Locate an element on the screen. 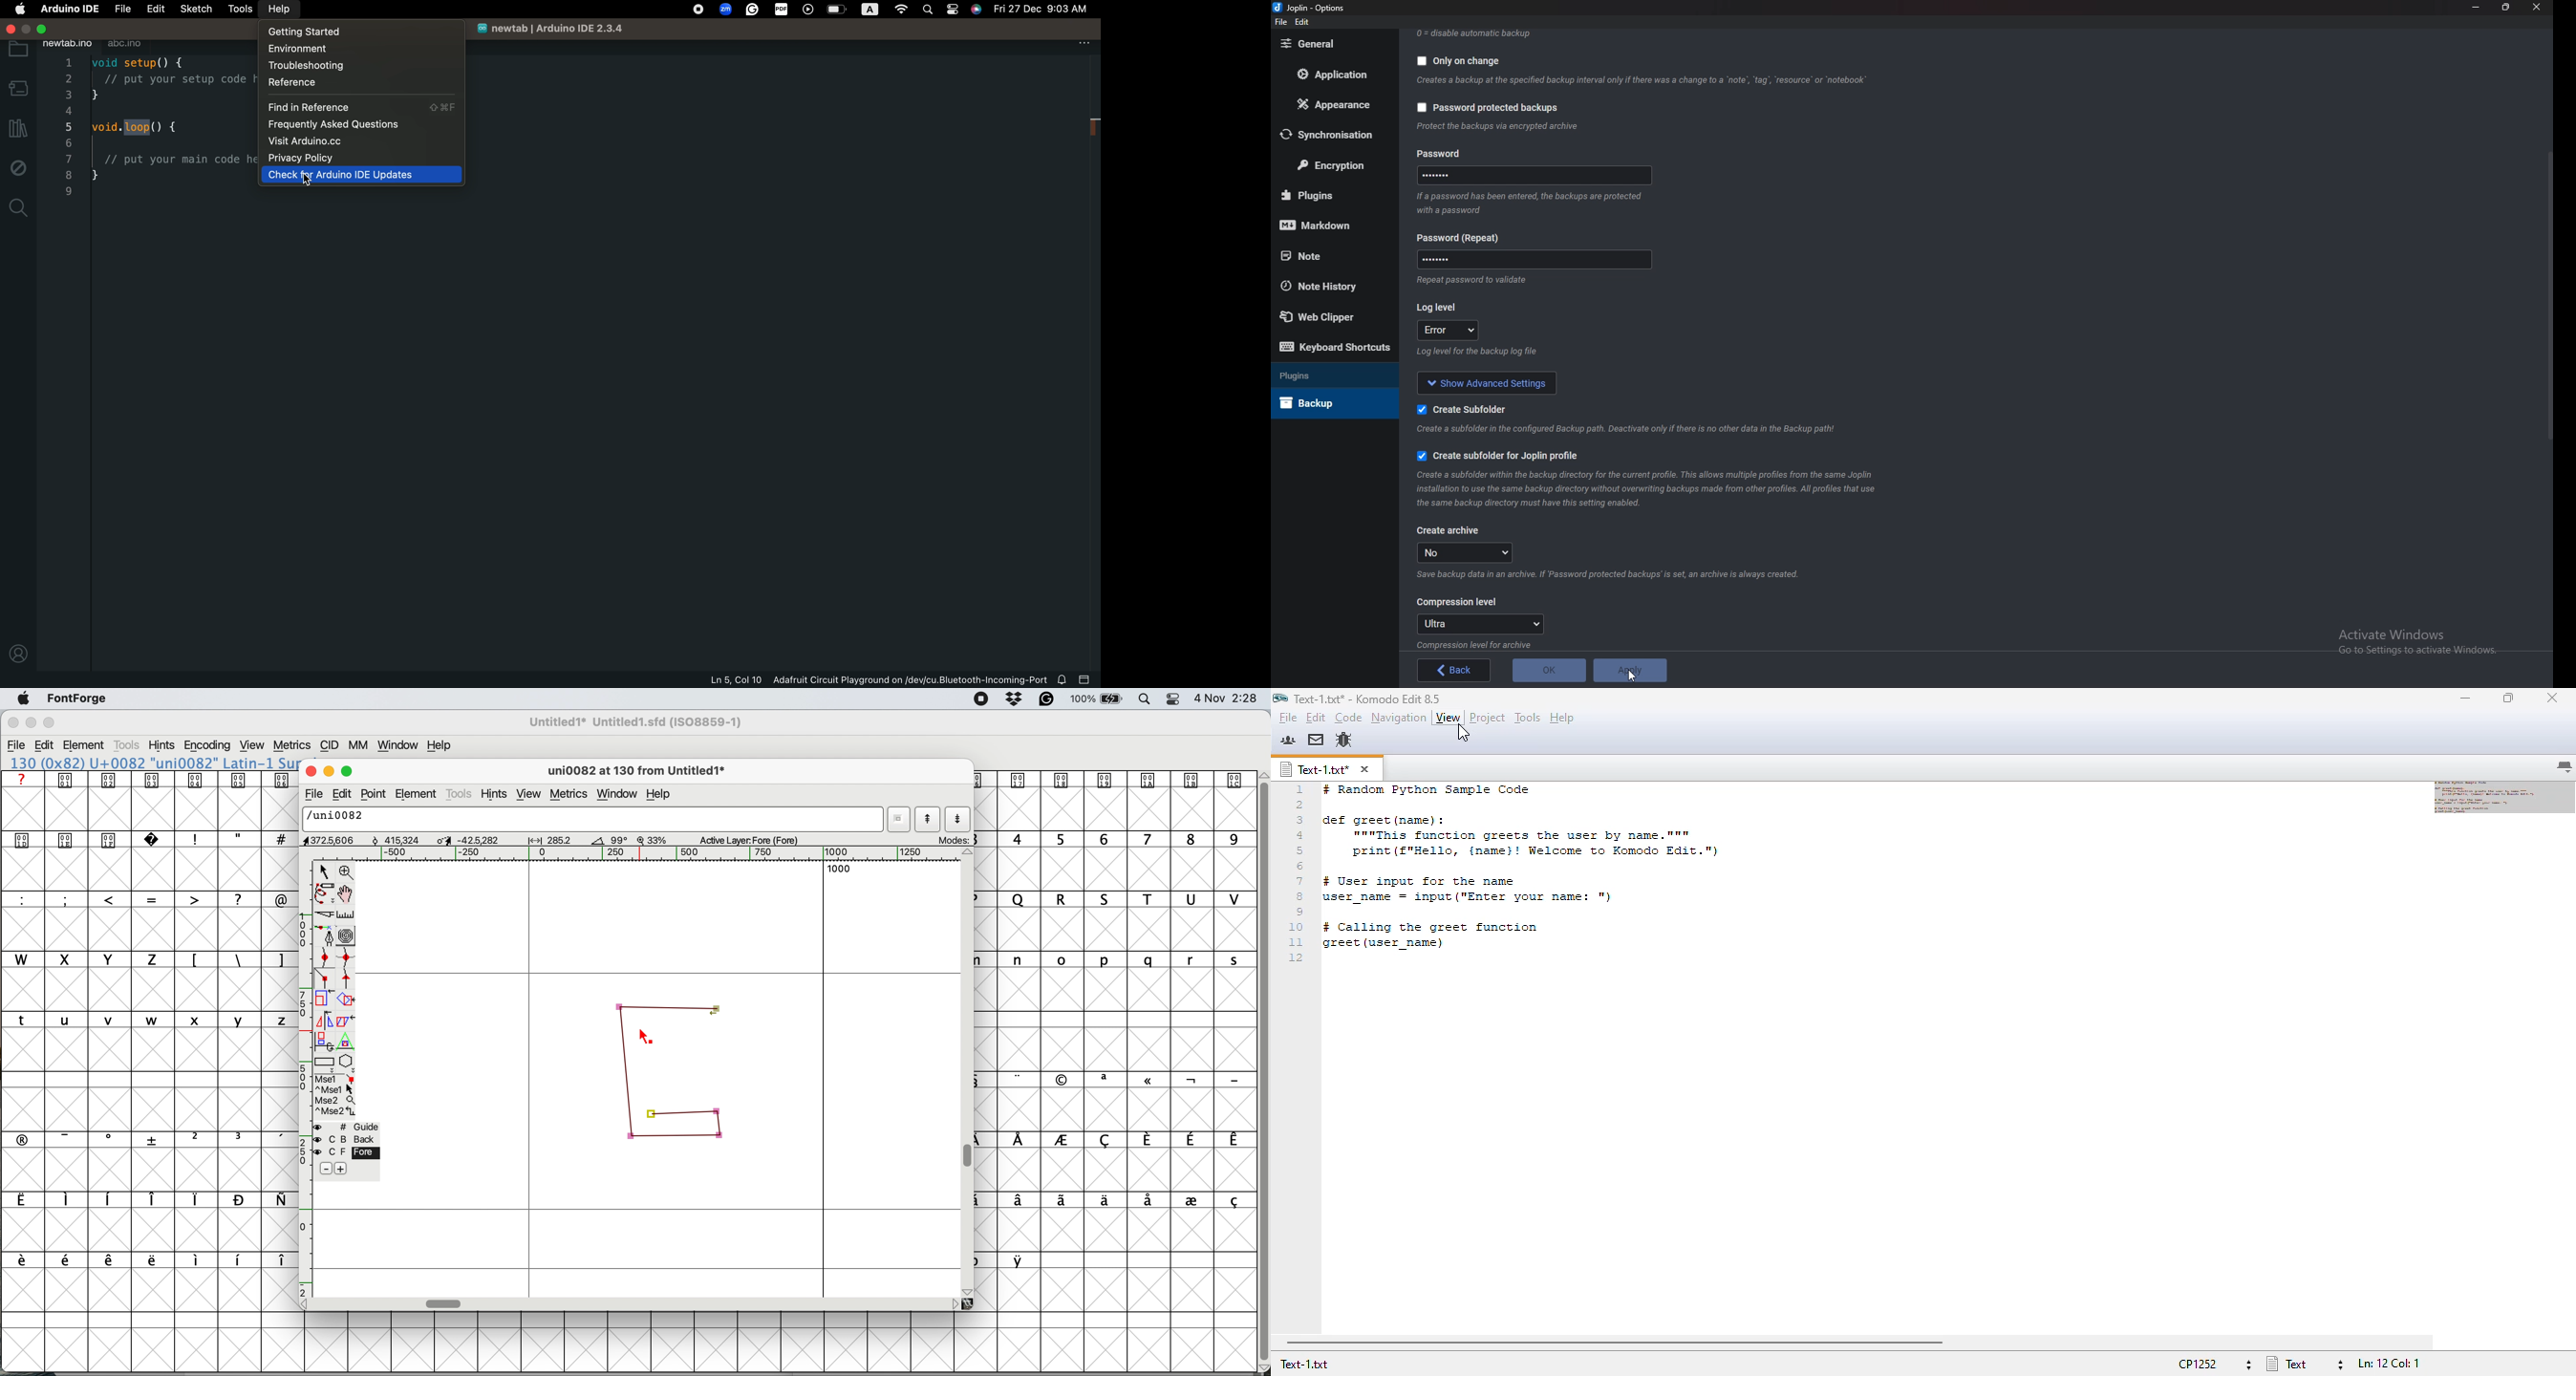 Image resolution: width=2576 pixels, height=1400 pixels. corner point connected is located at coordinates (695, 1112).